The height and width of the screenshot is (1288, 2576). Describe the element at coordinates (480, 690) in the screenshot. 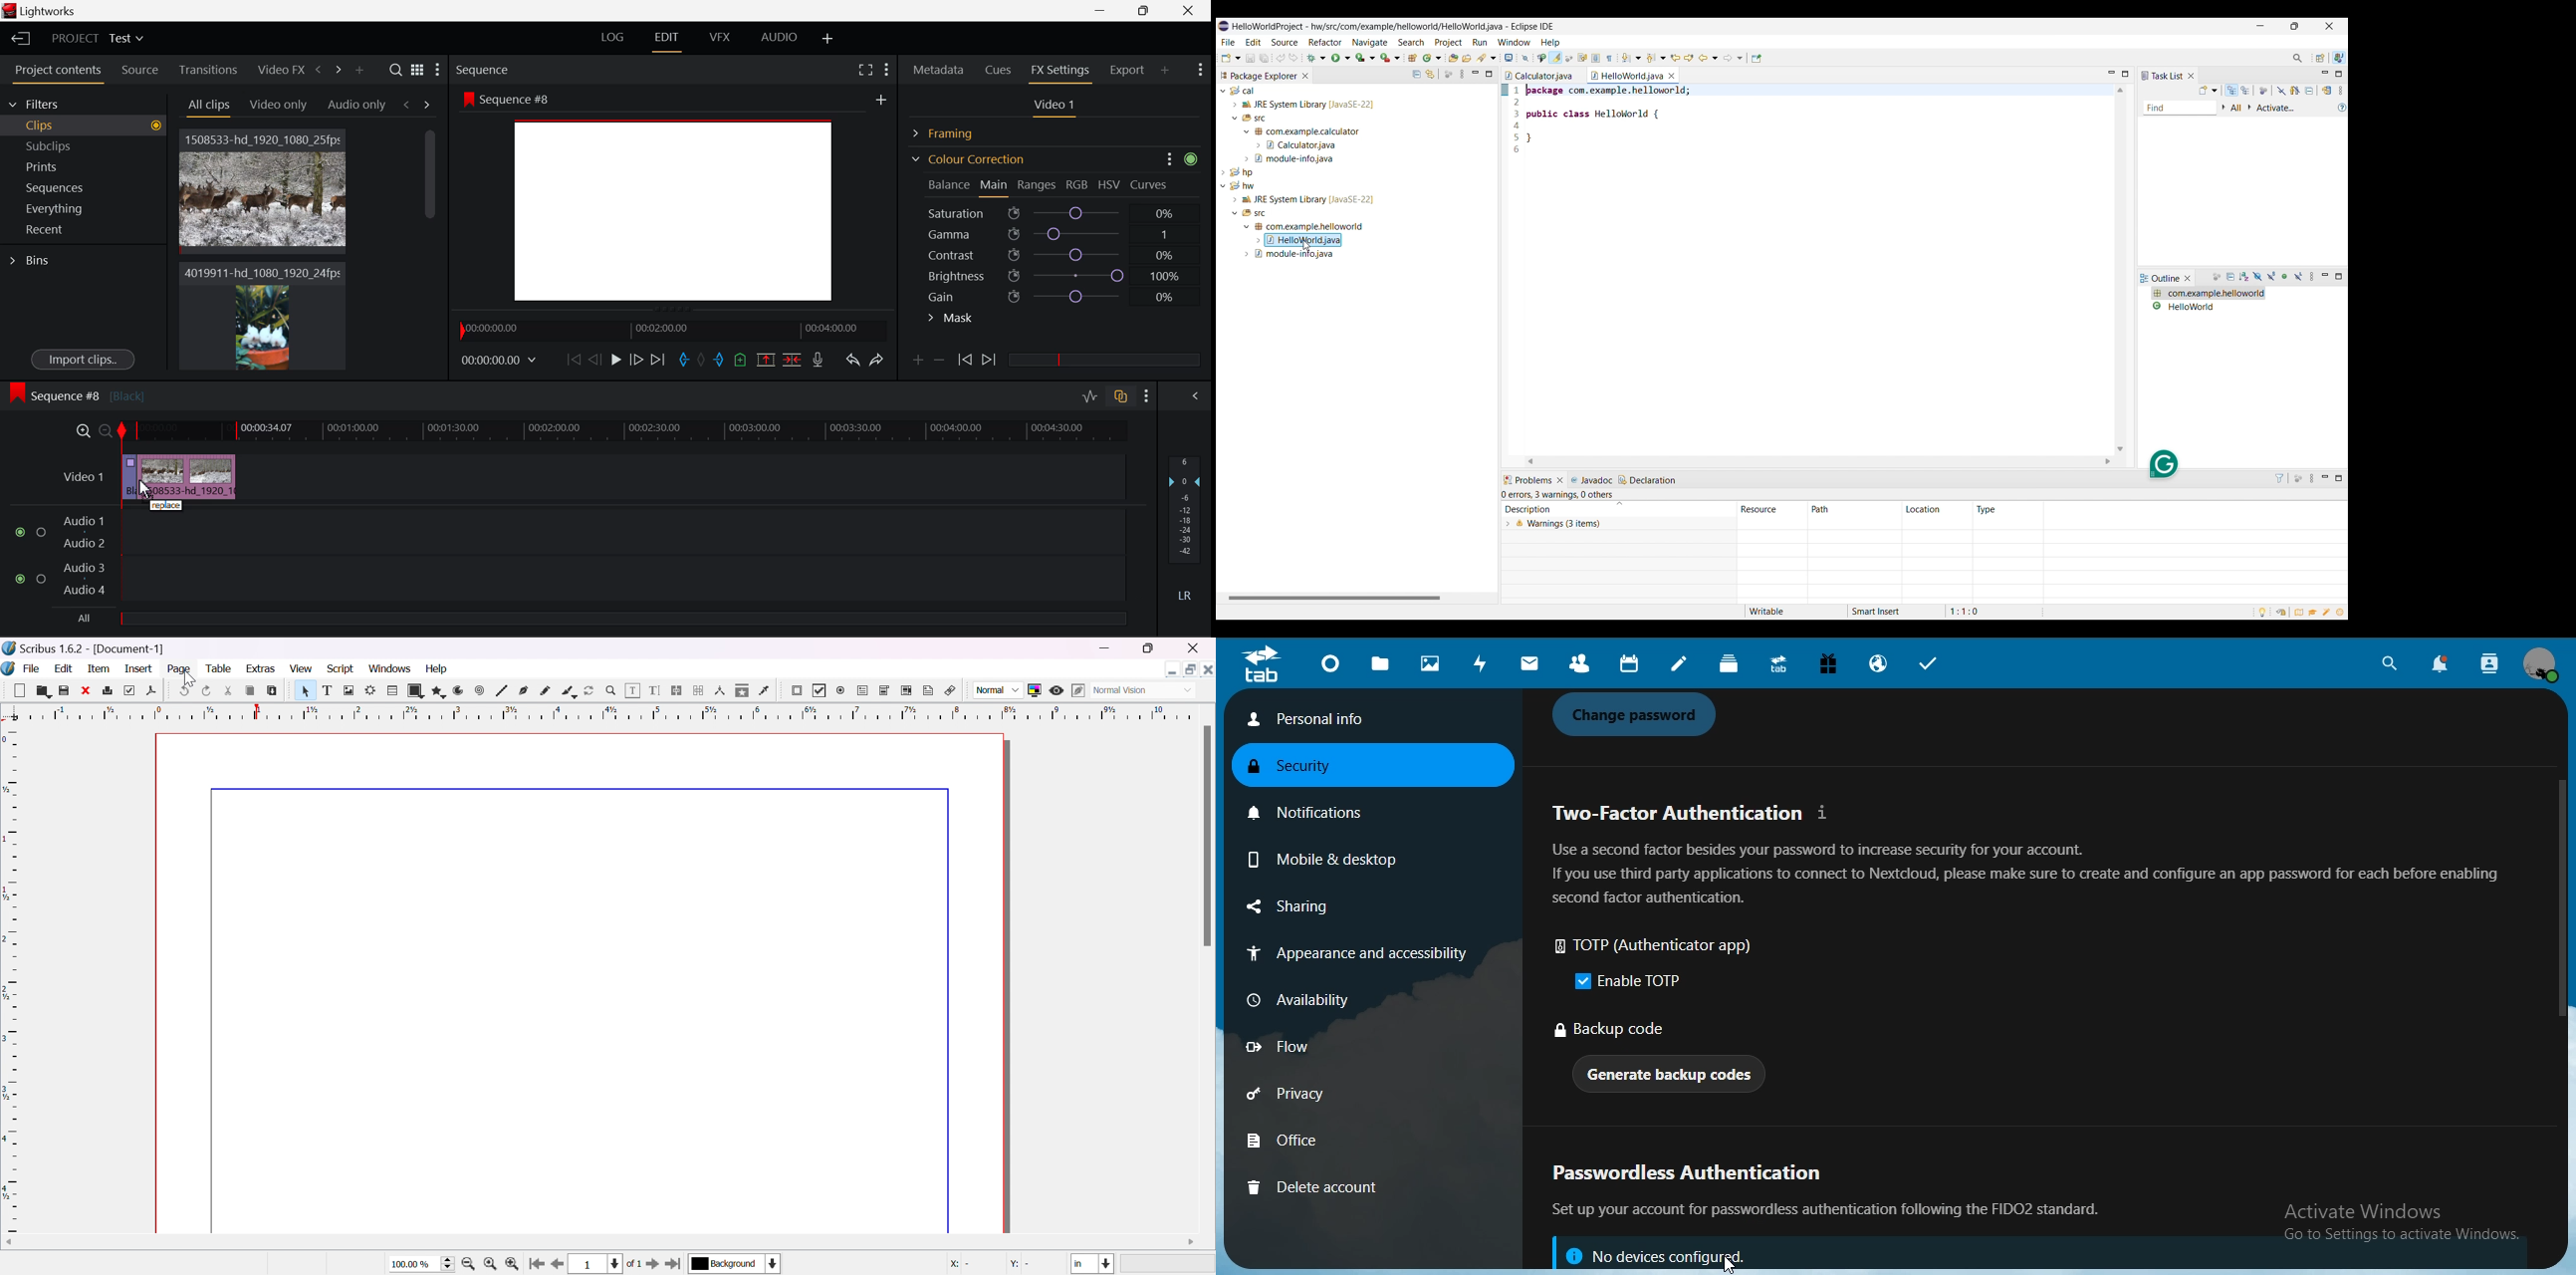

I see `spiral` at that location.